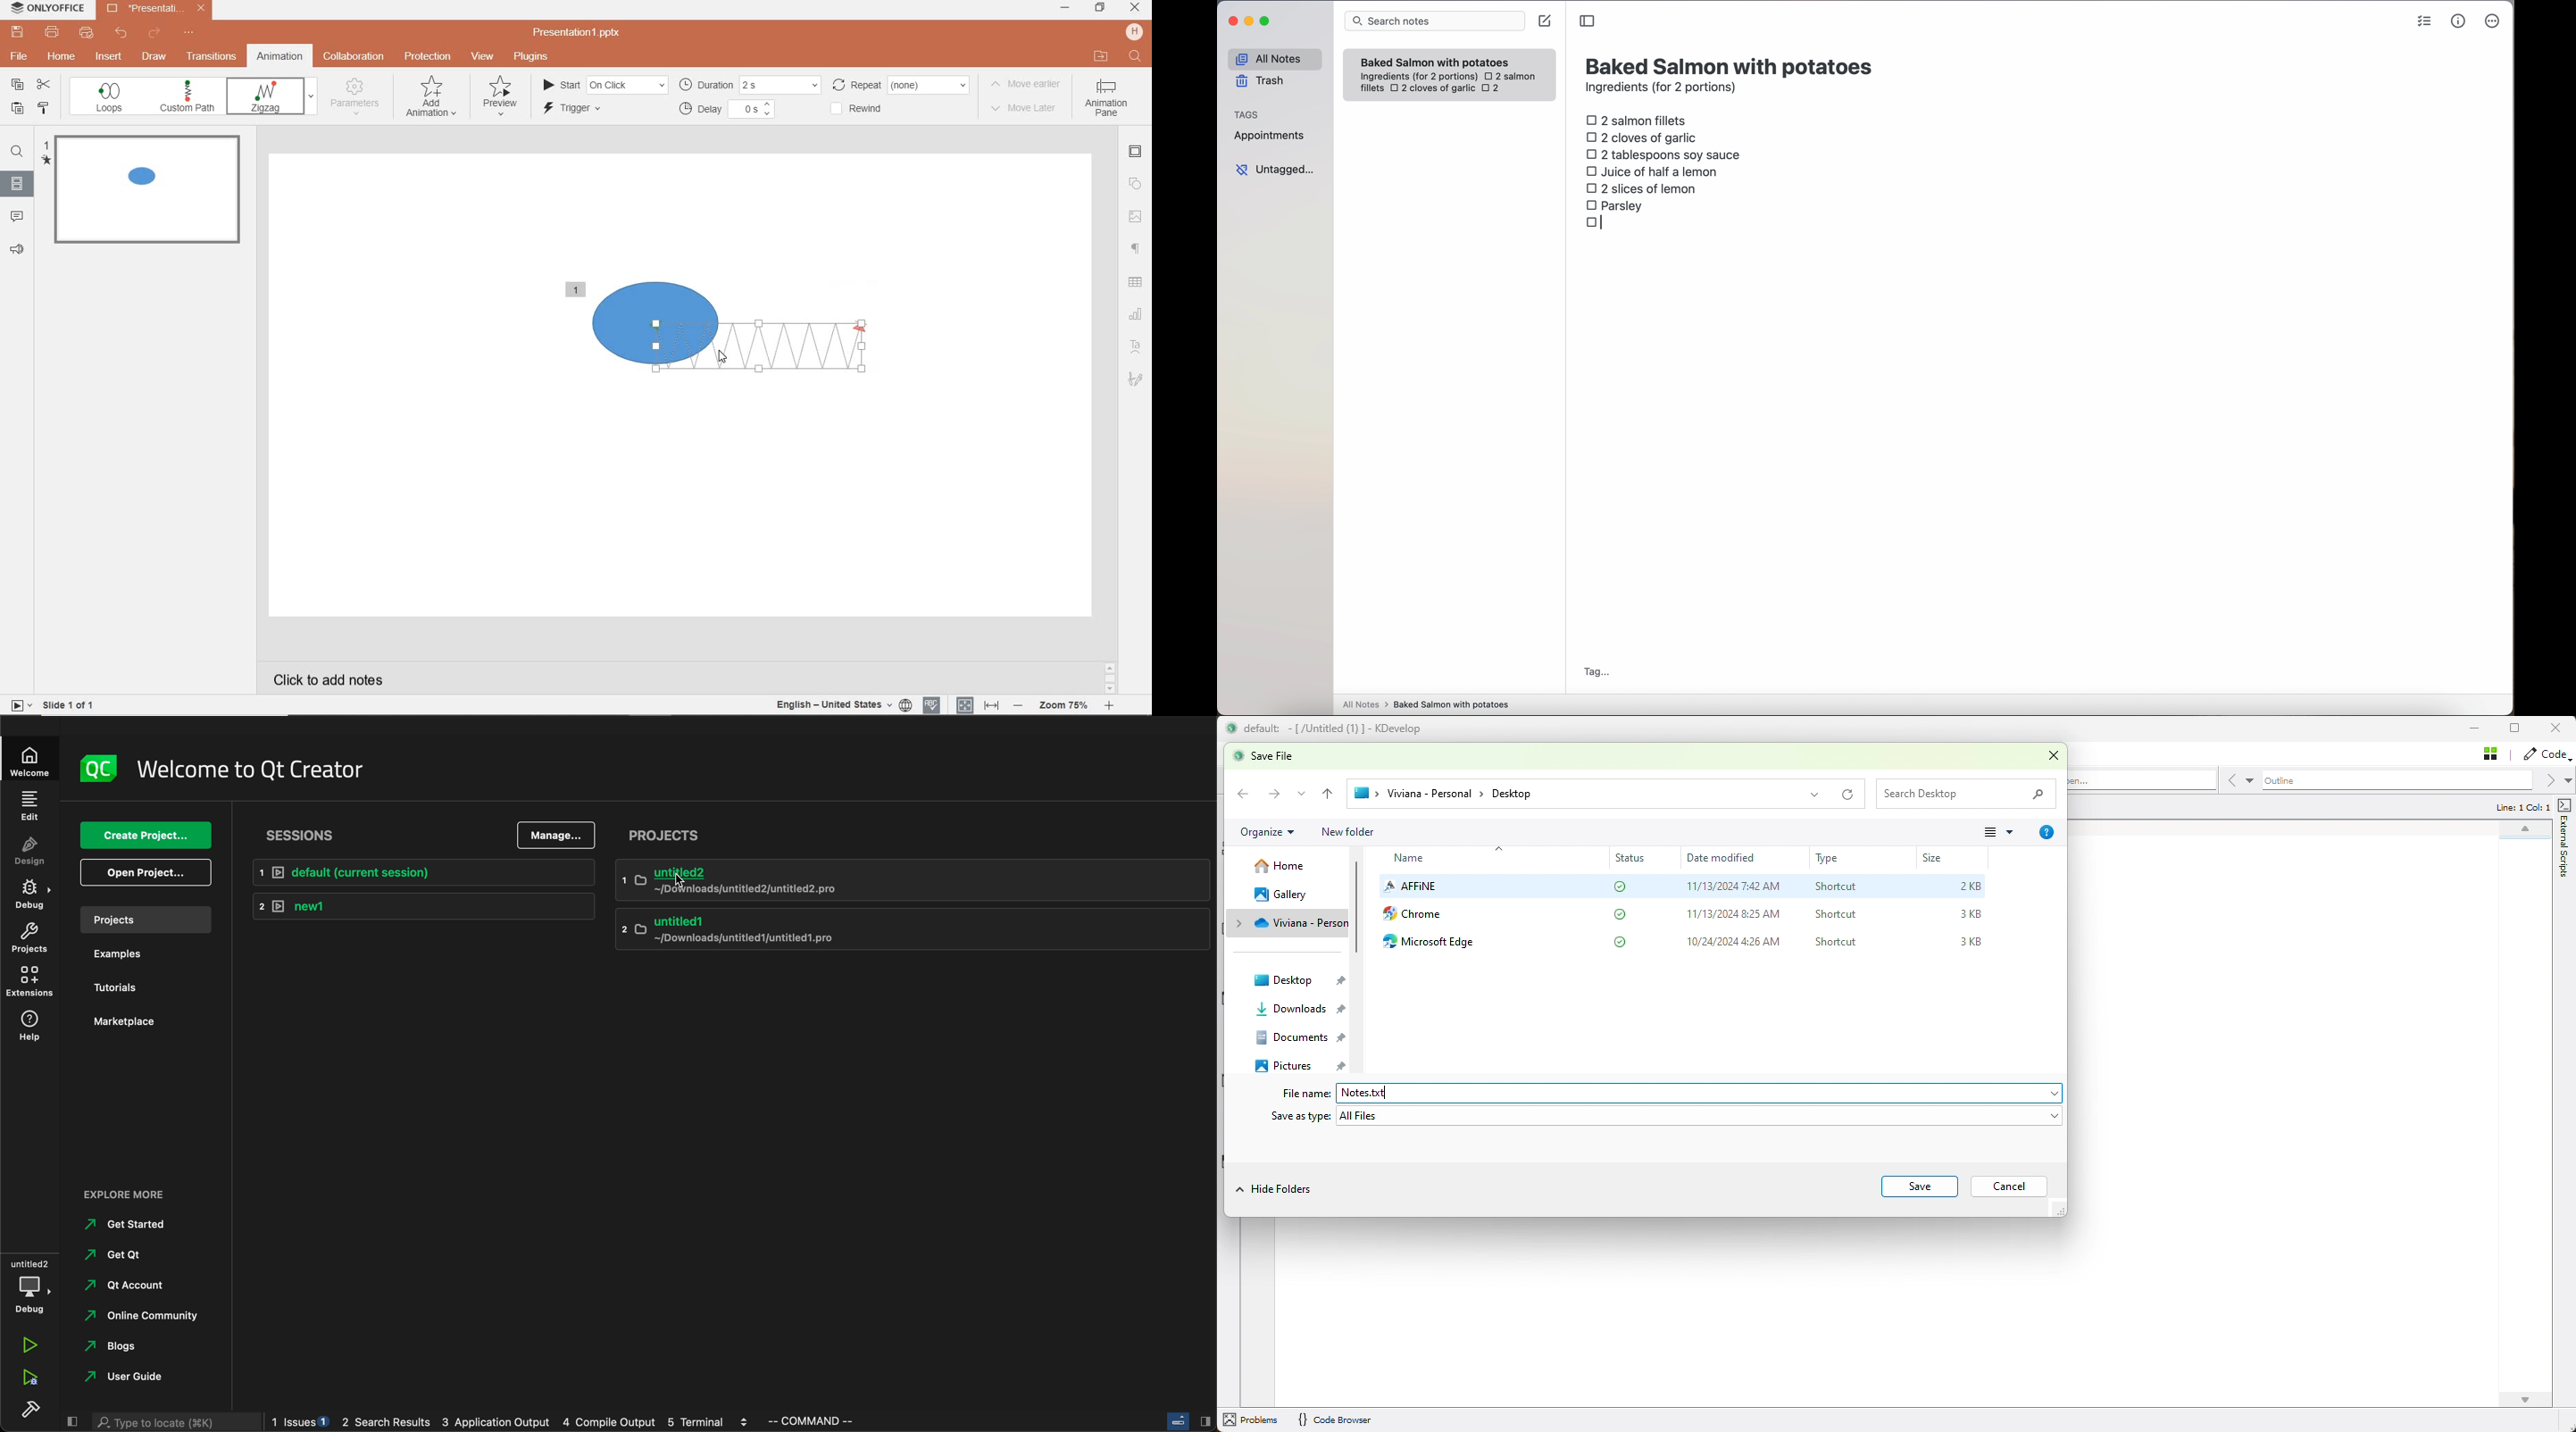 The image size is (2576, 1456). I want to click on slide settings, so click(1137, 154).